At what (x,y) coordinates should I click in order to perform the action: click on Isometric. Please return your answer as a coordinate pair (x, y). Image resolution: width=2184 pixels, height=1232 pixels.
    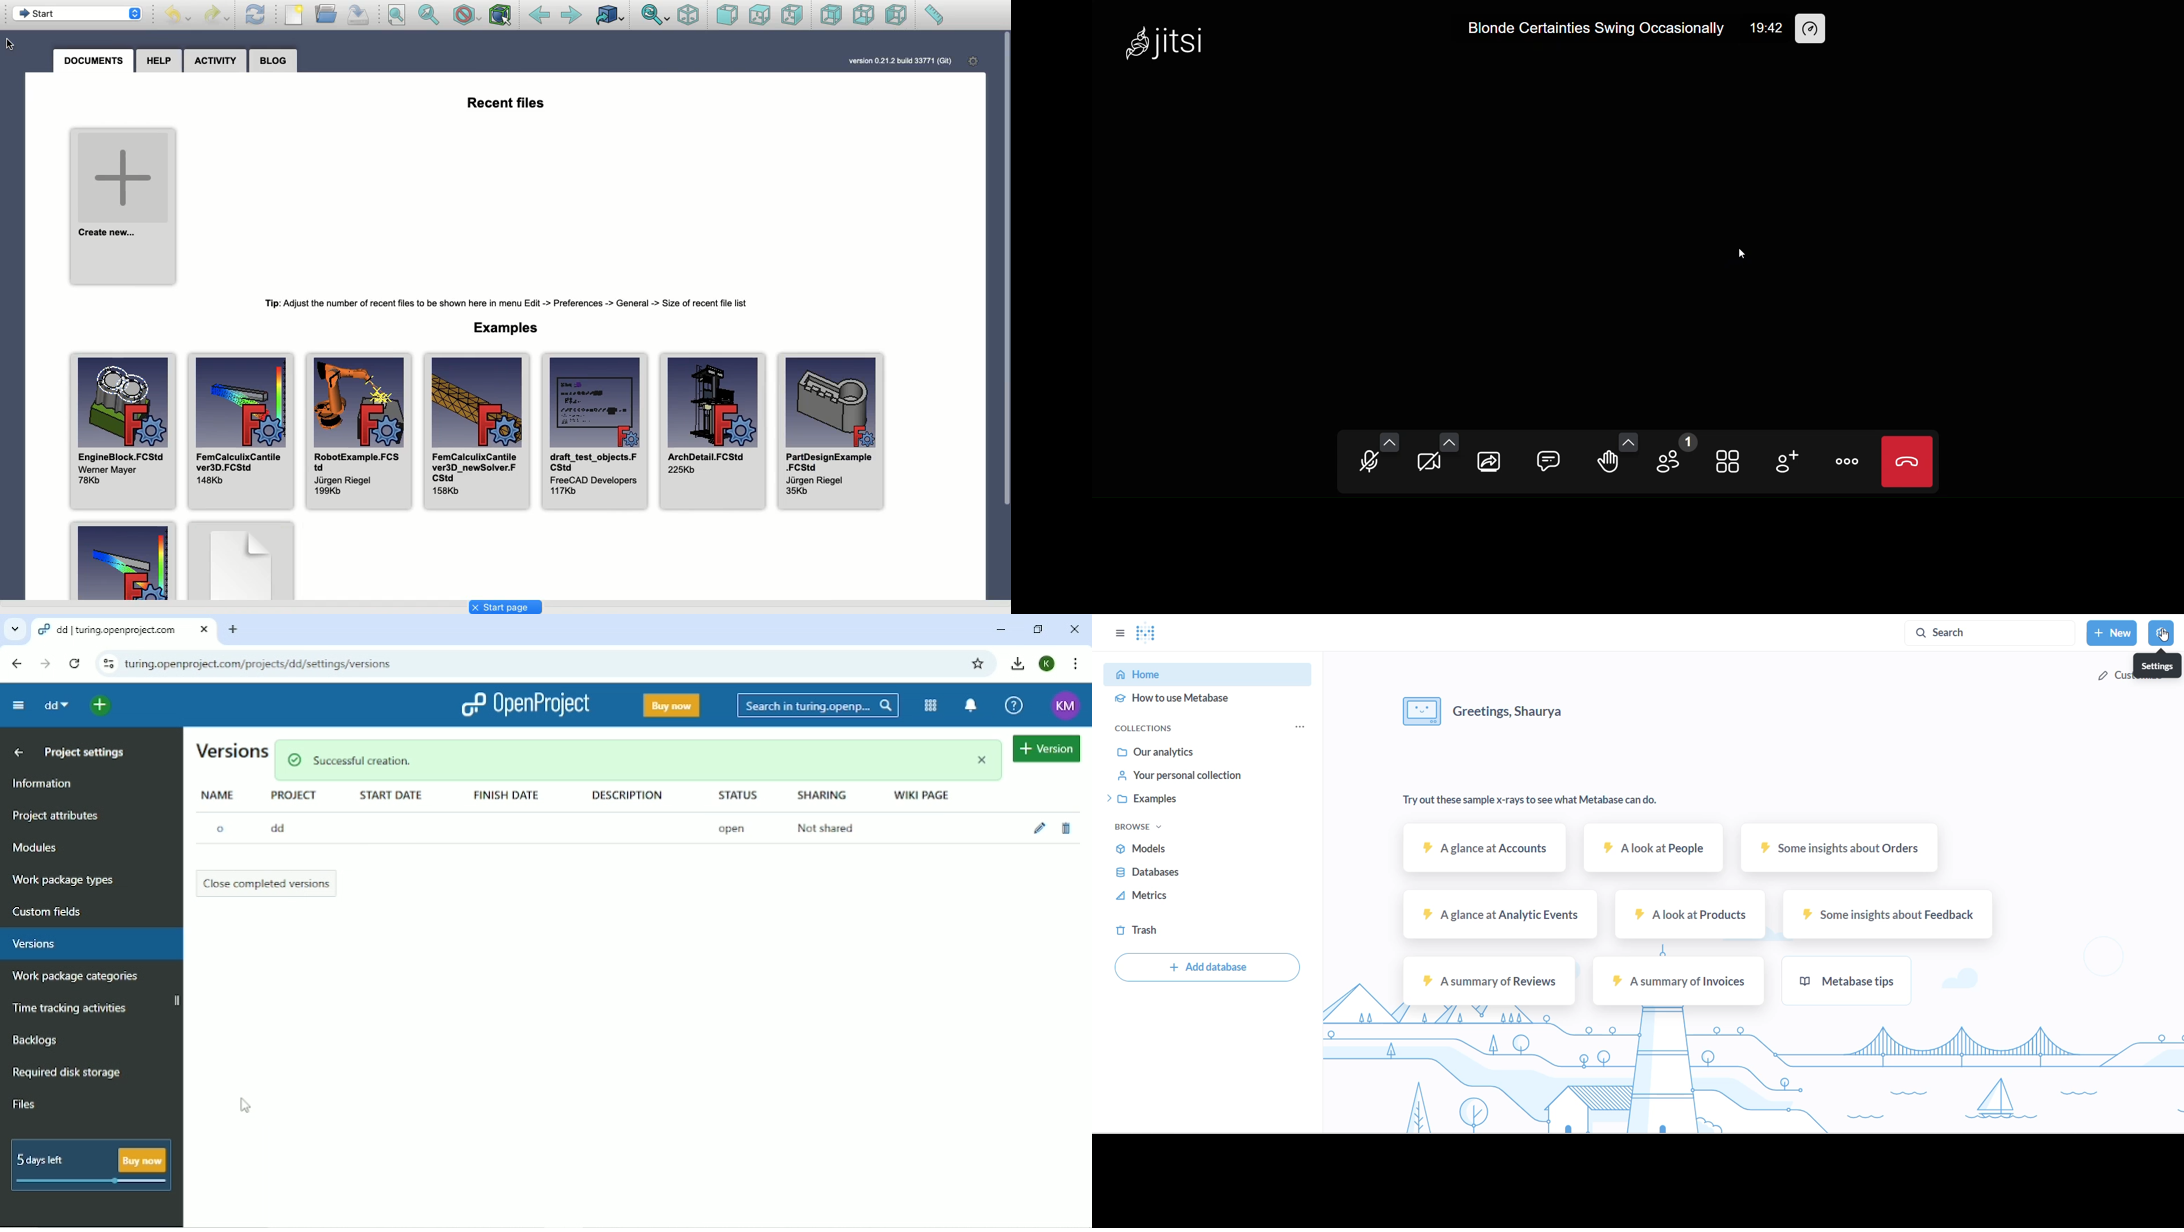
    Looking at the image, I should click on (689, 15).